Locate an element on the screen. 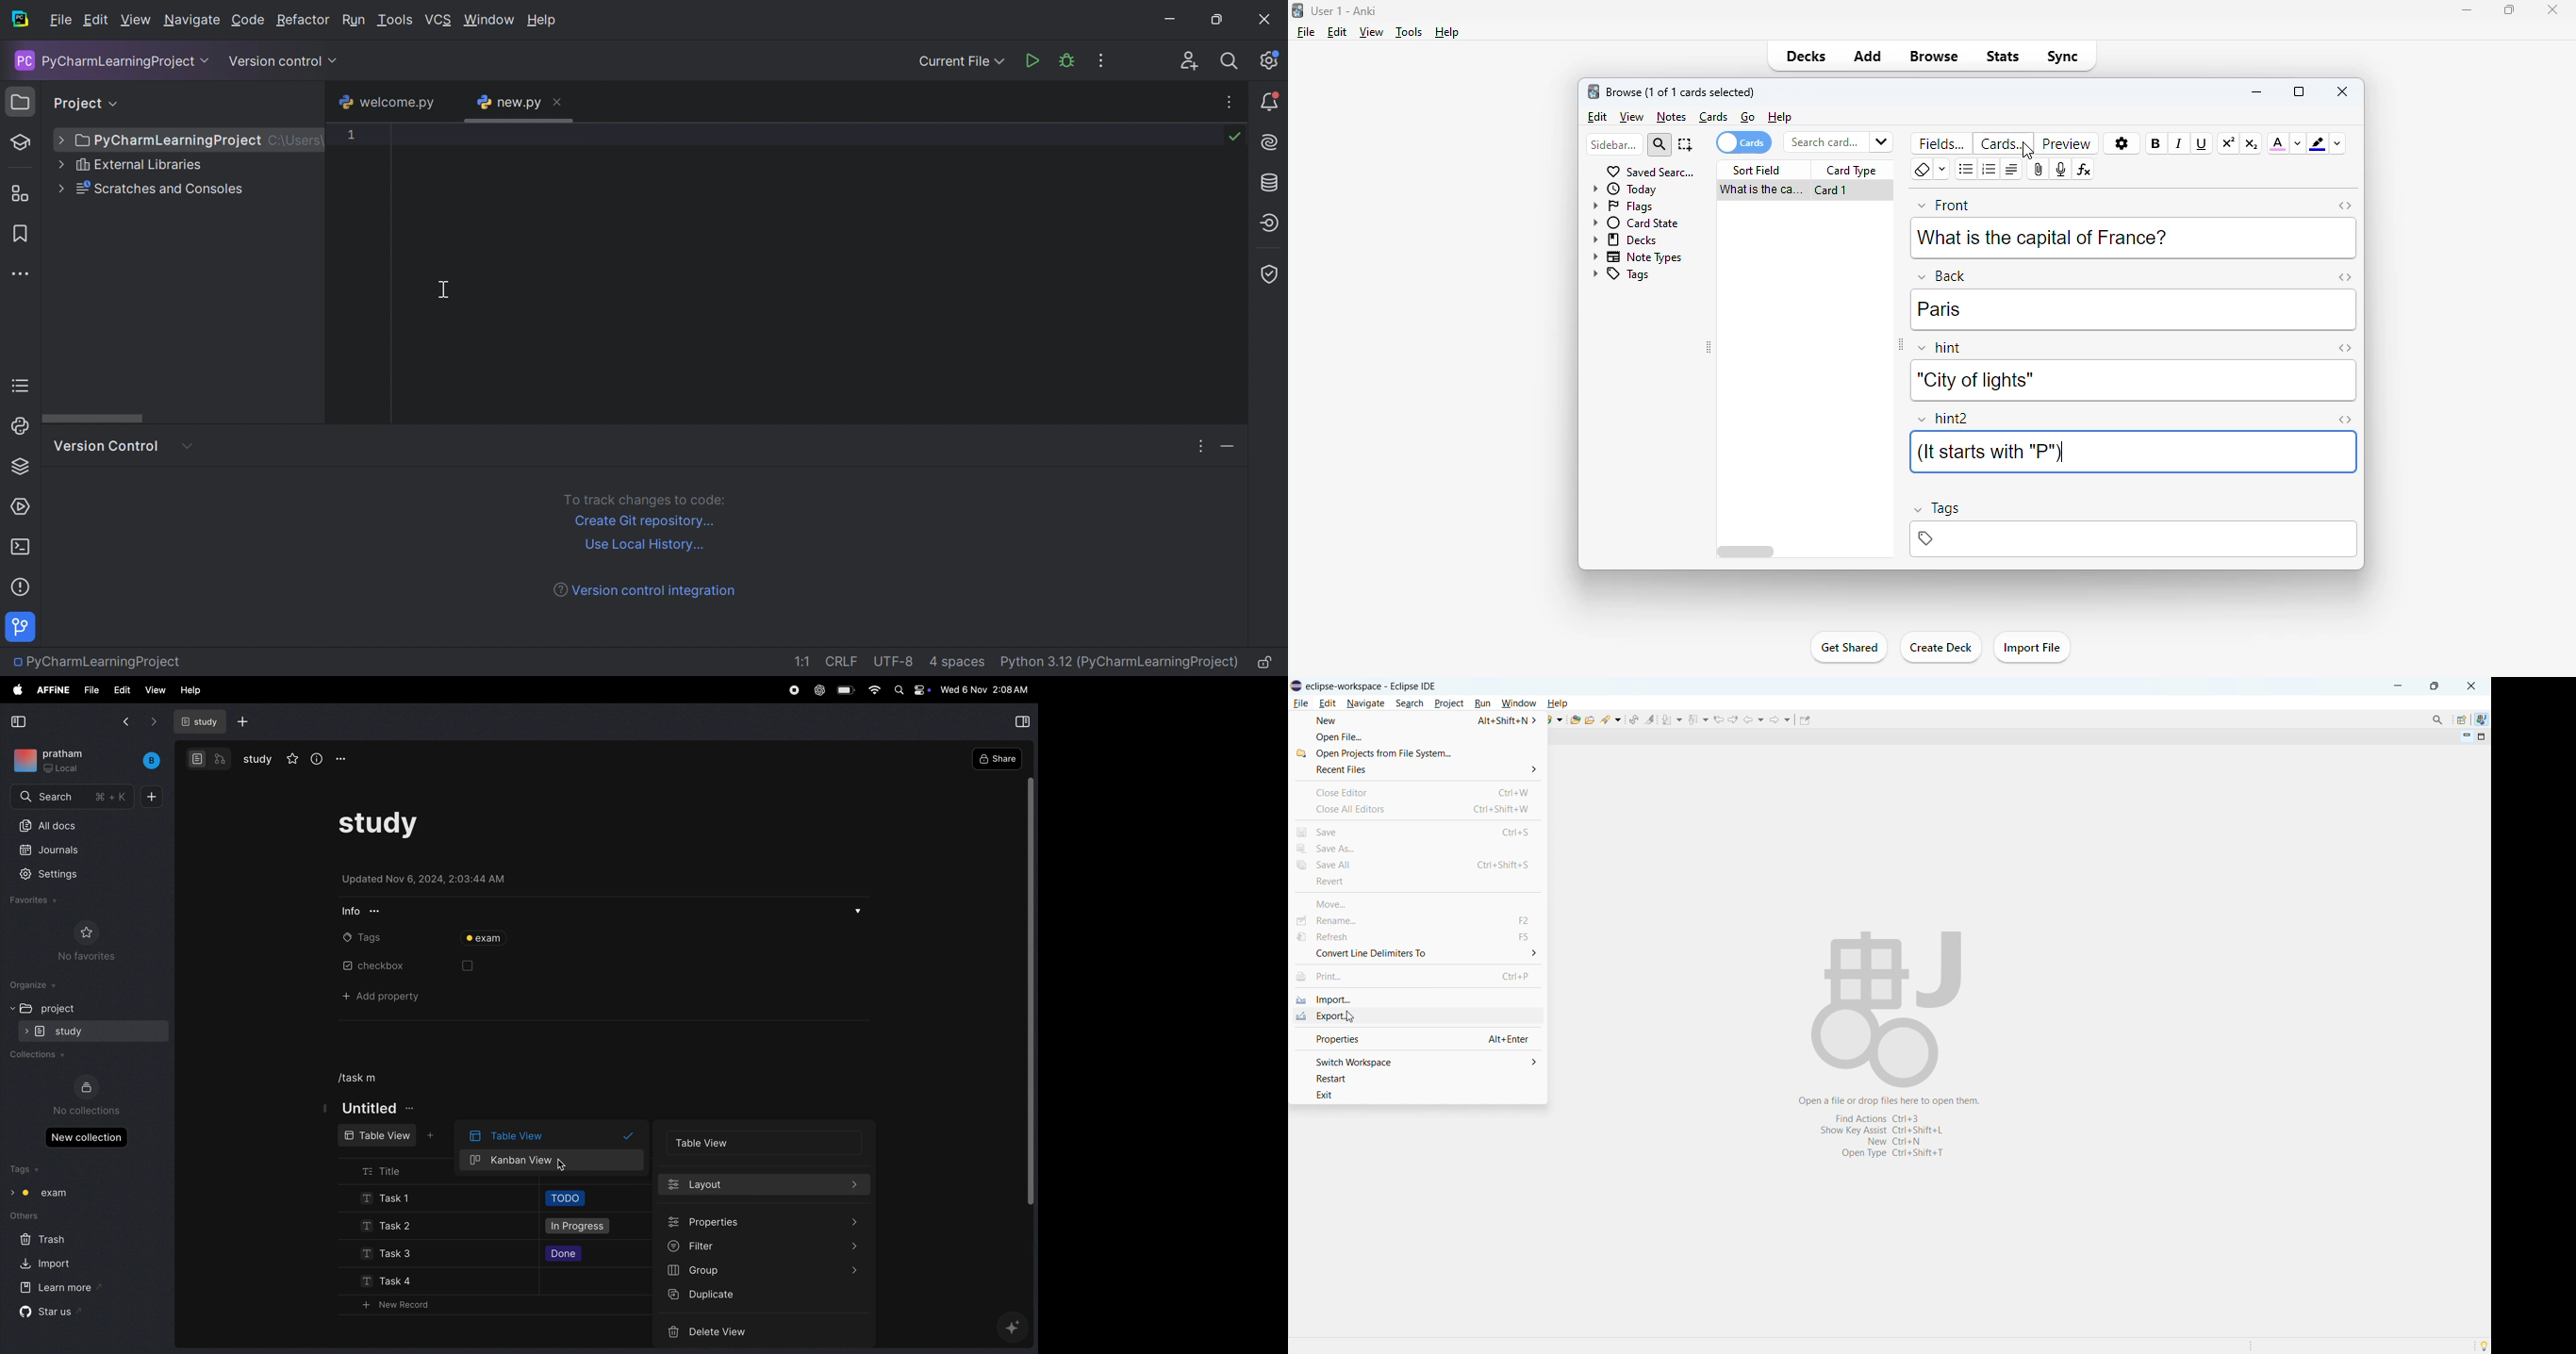  hint2 is located at coordinates (1944, 419).